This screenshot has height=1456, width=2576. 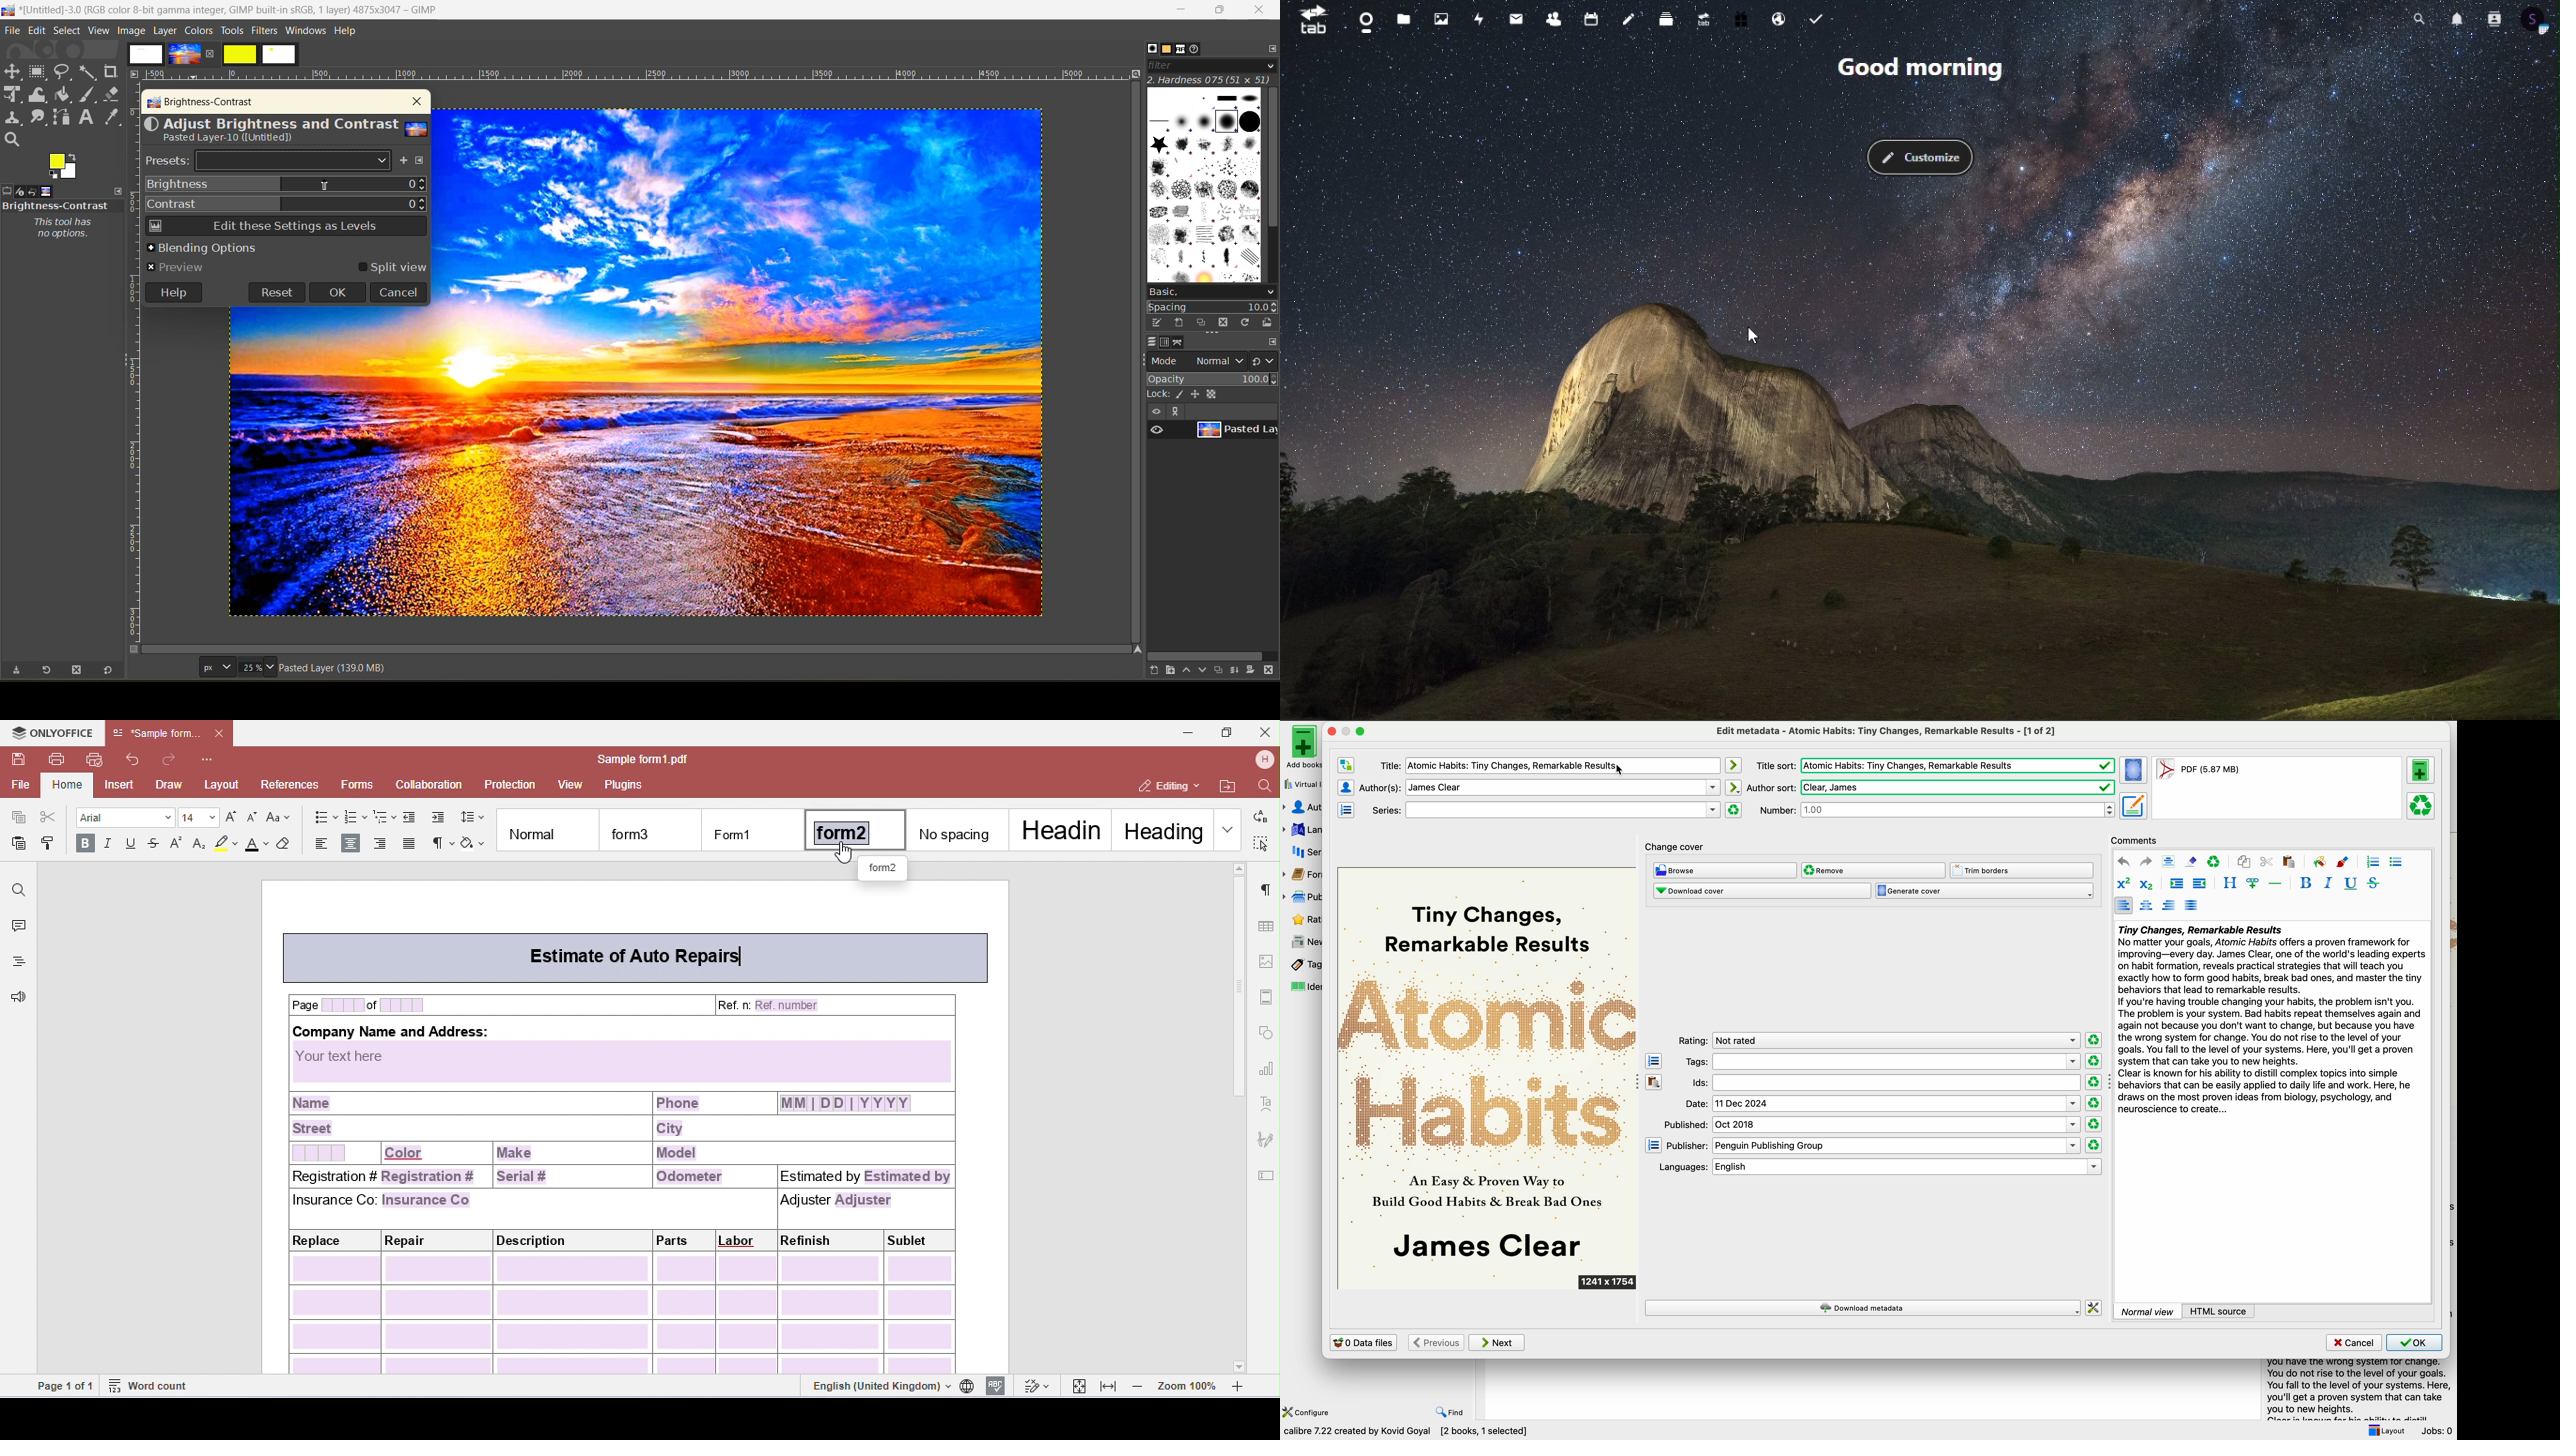 I want to click on raise this layer, so click(x=1191, y=673).